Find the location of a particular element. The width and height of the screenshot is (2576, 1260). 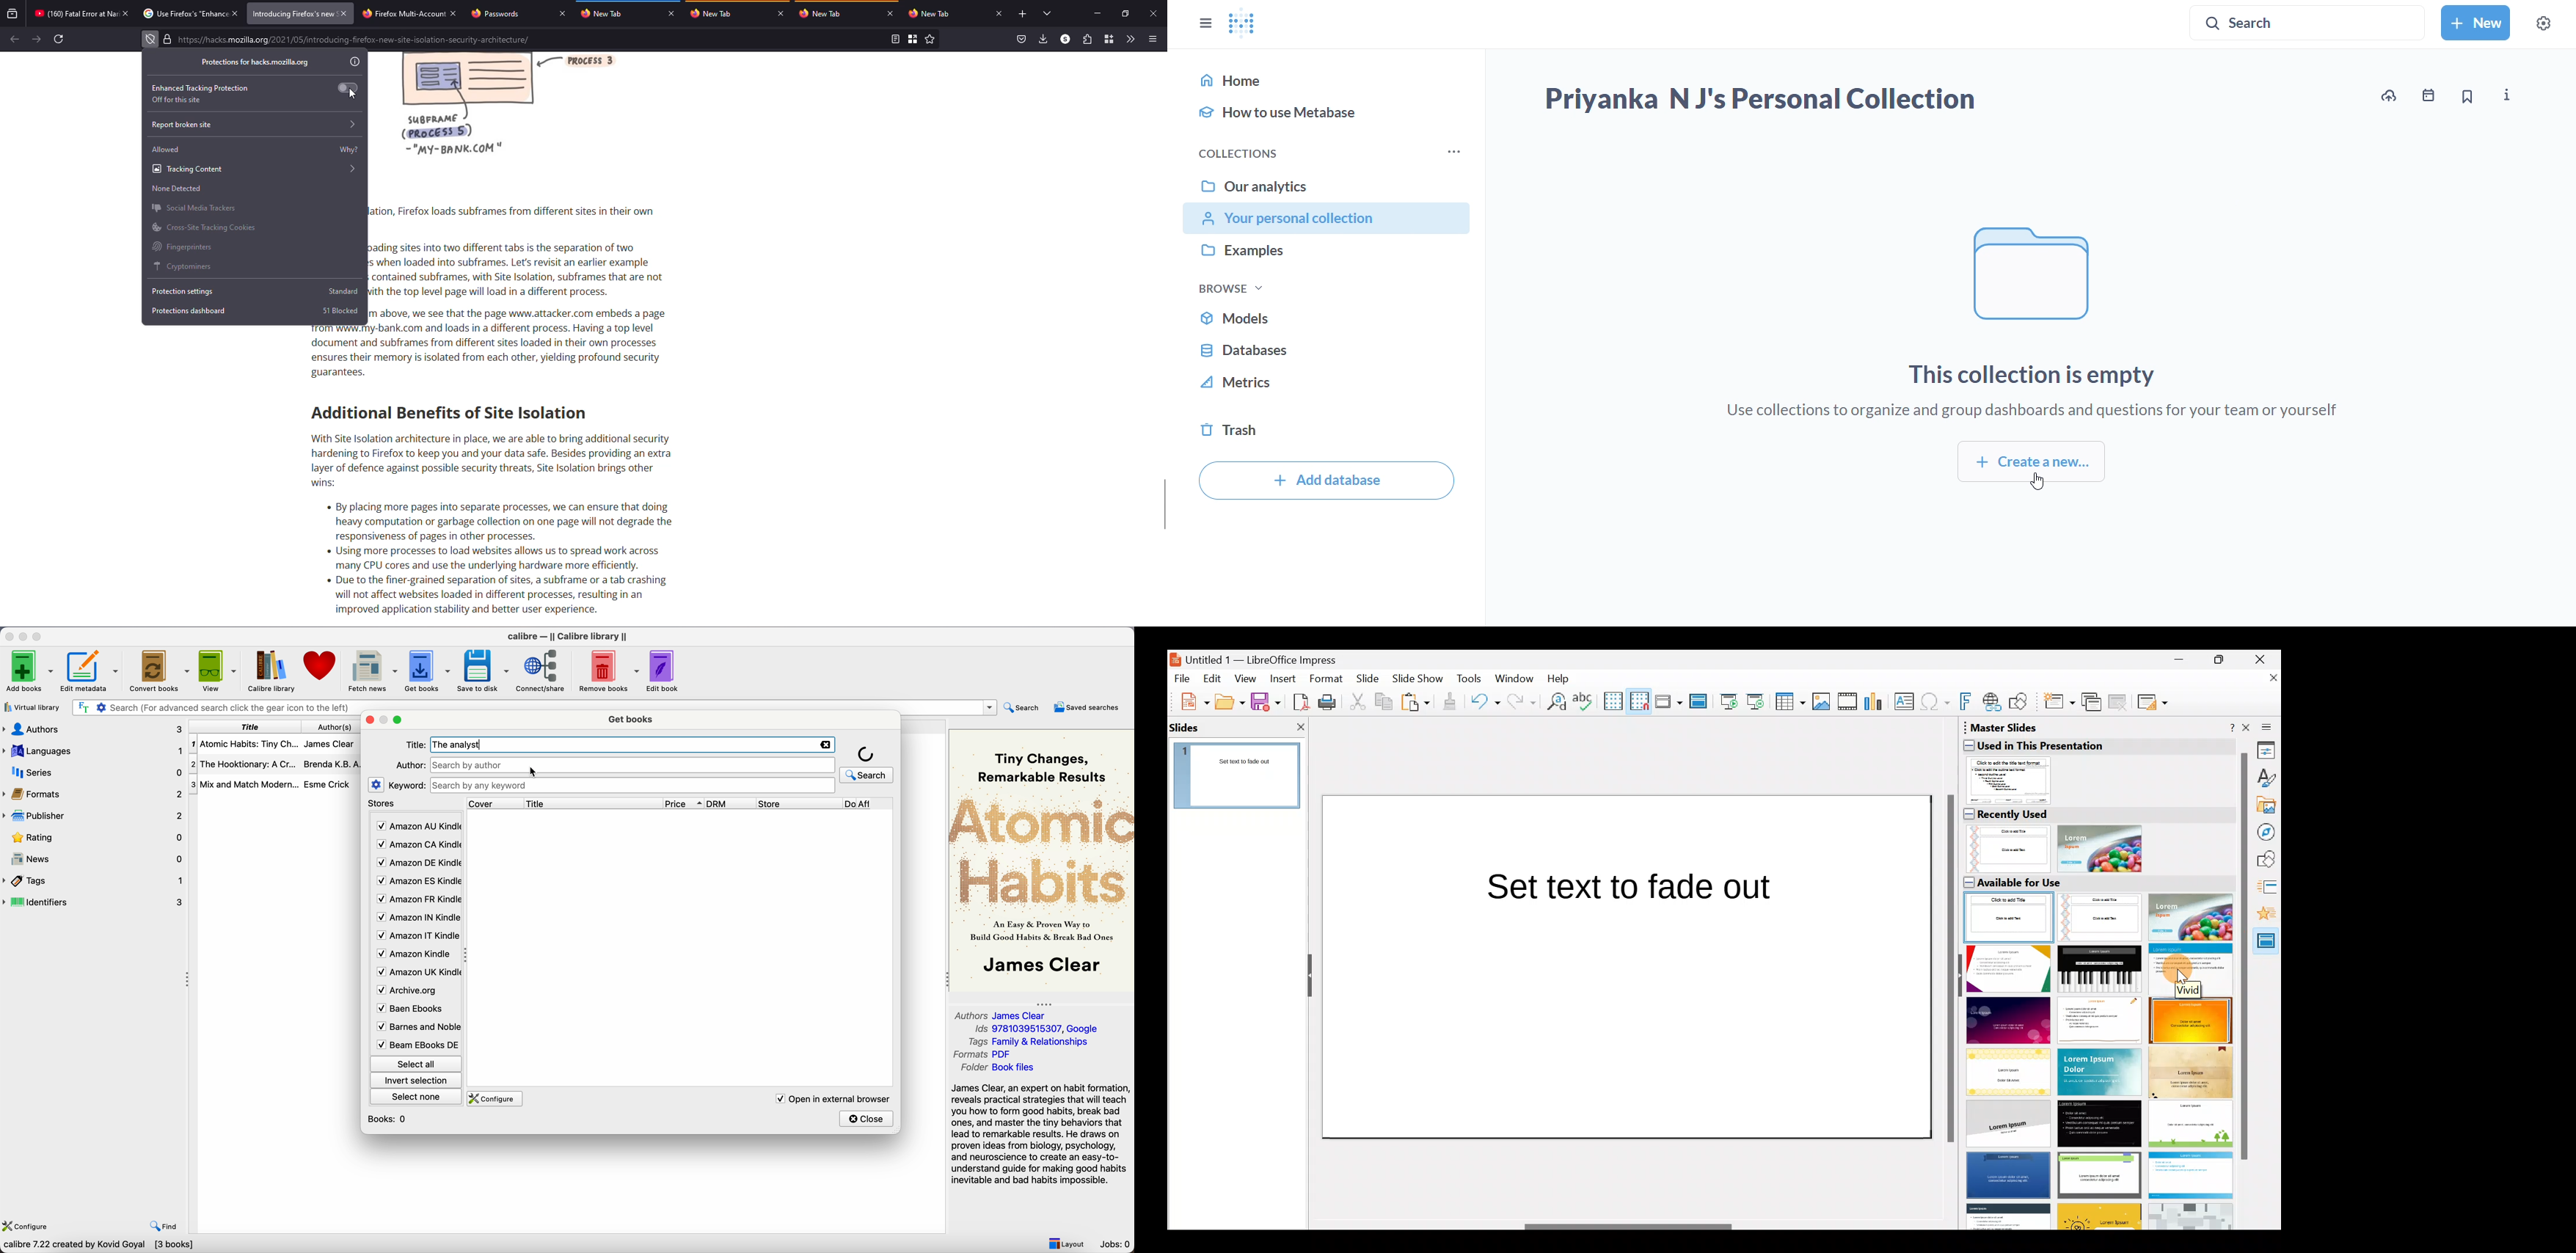

cursor is located at coordinates (2032, 486).